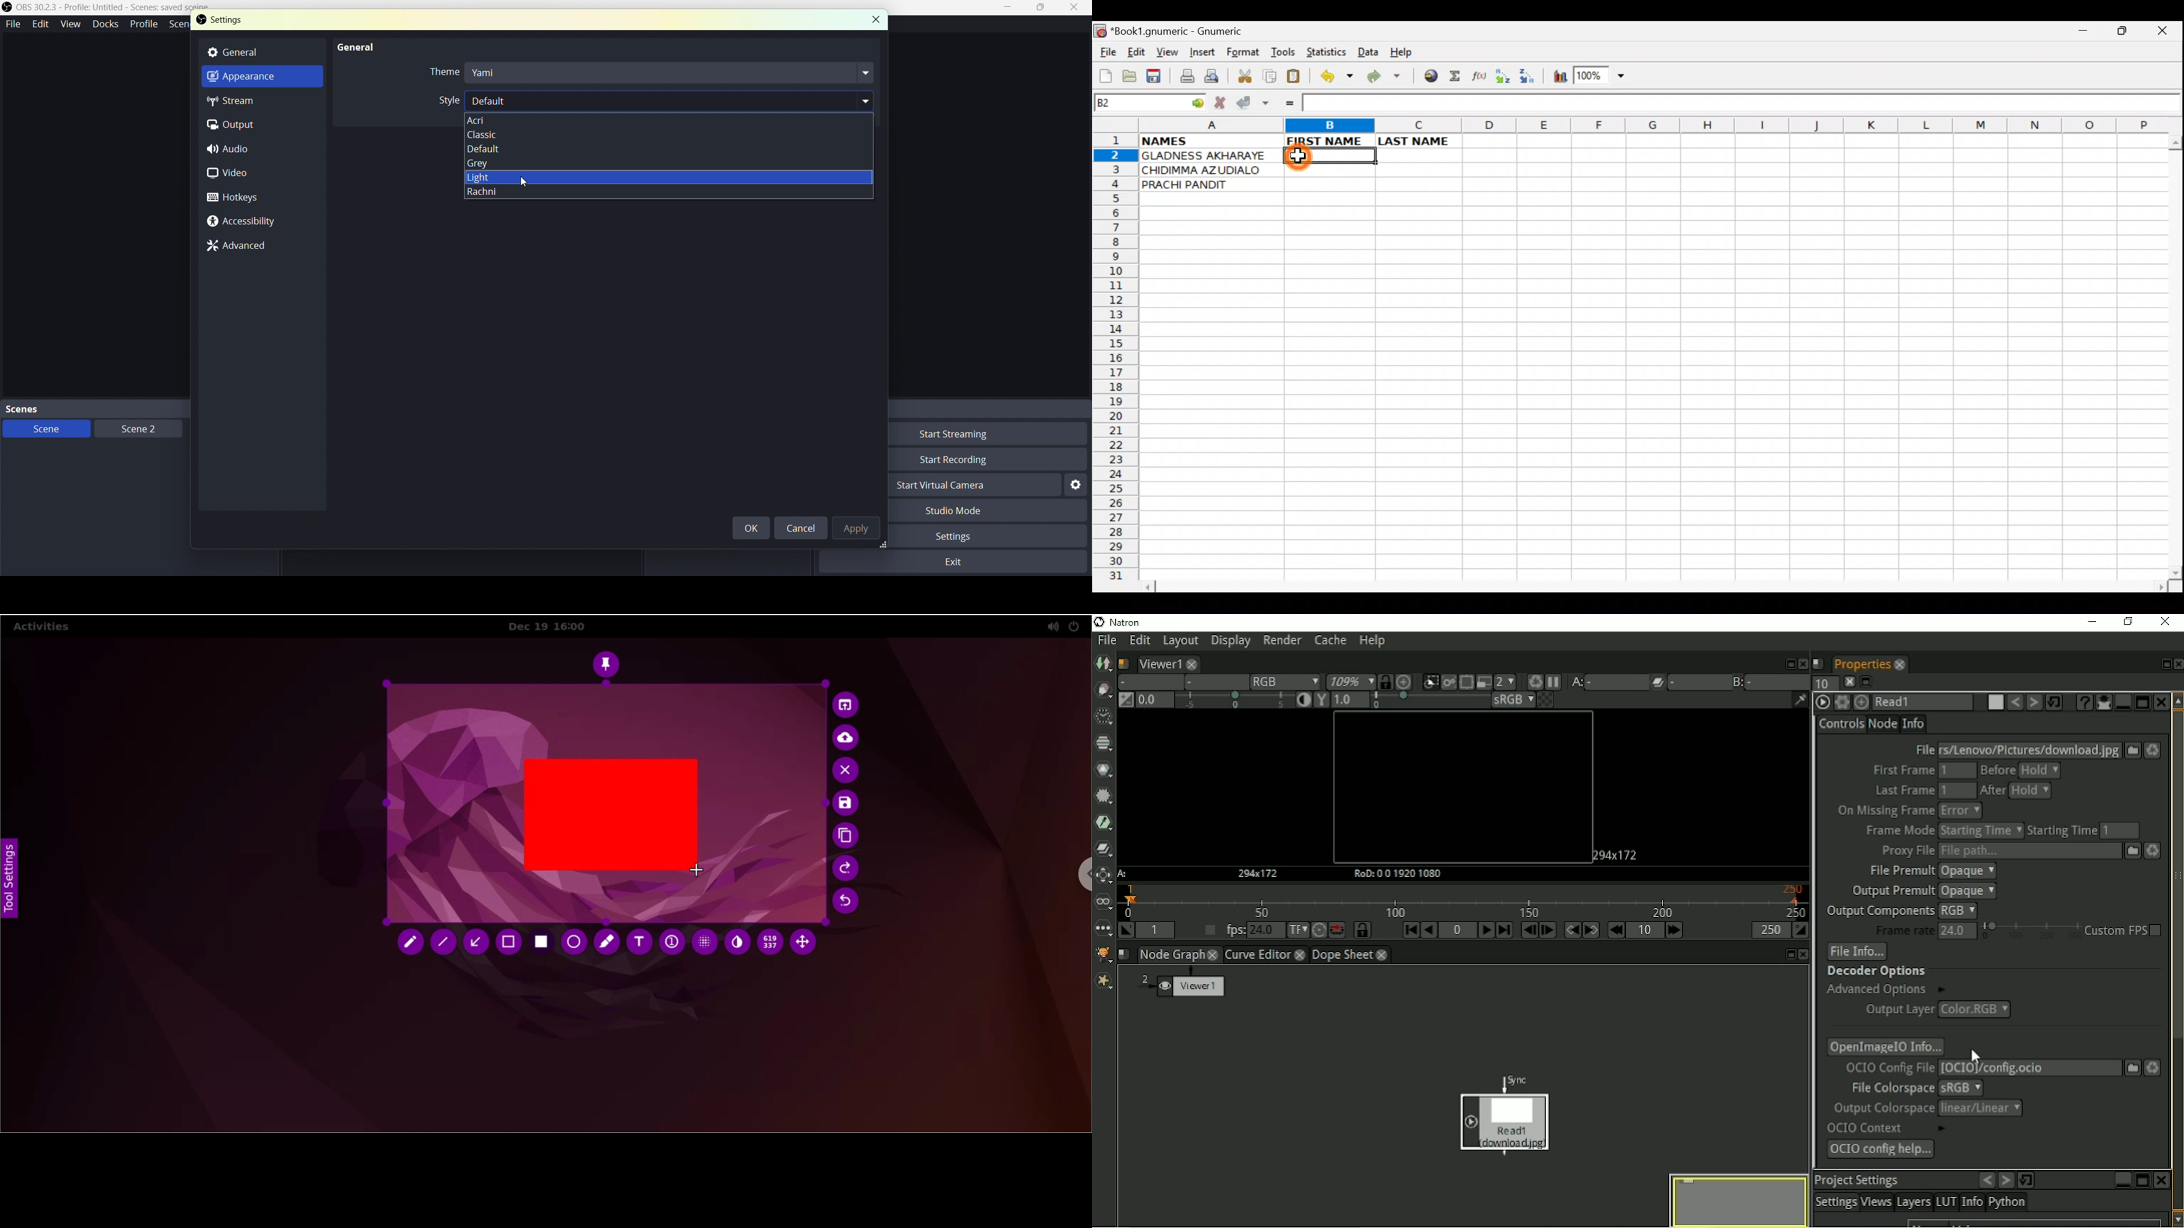 The height and width of the screenshot is (1232, 2184). Describe the element at coordinates (1368, 51) in the screenshot. I see `Data` at that location.